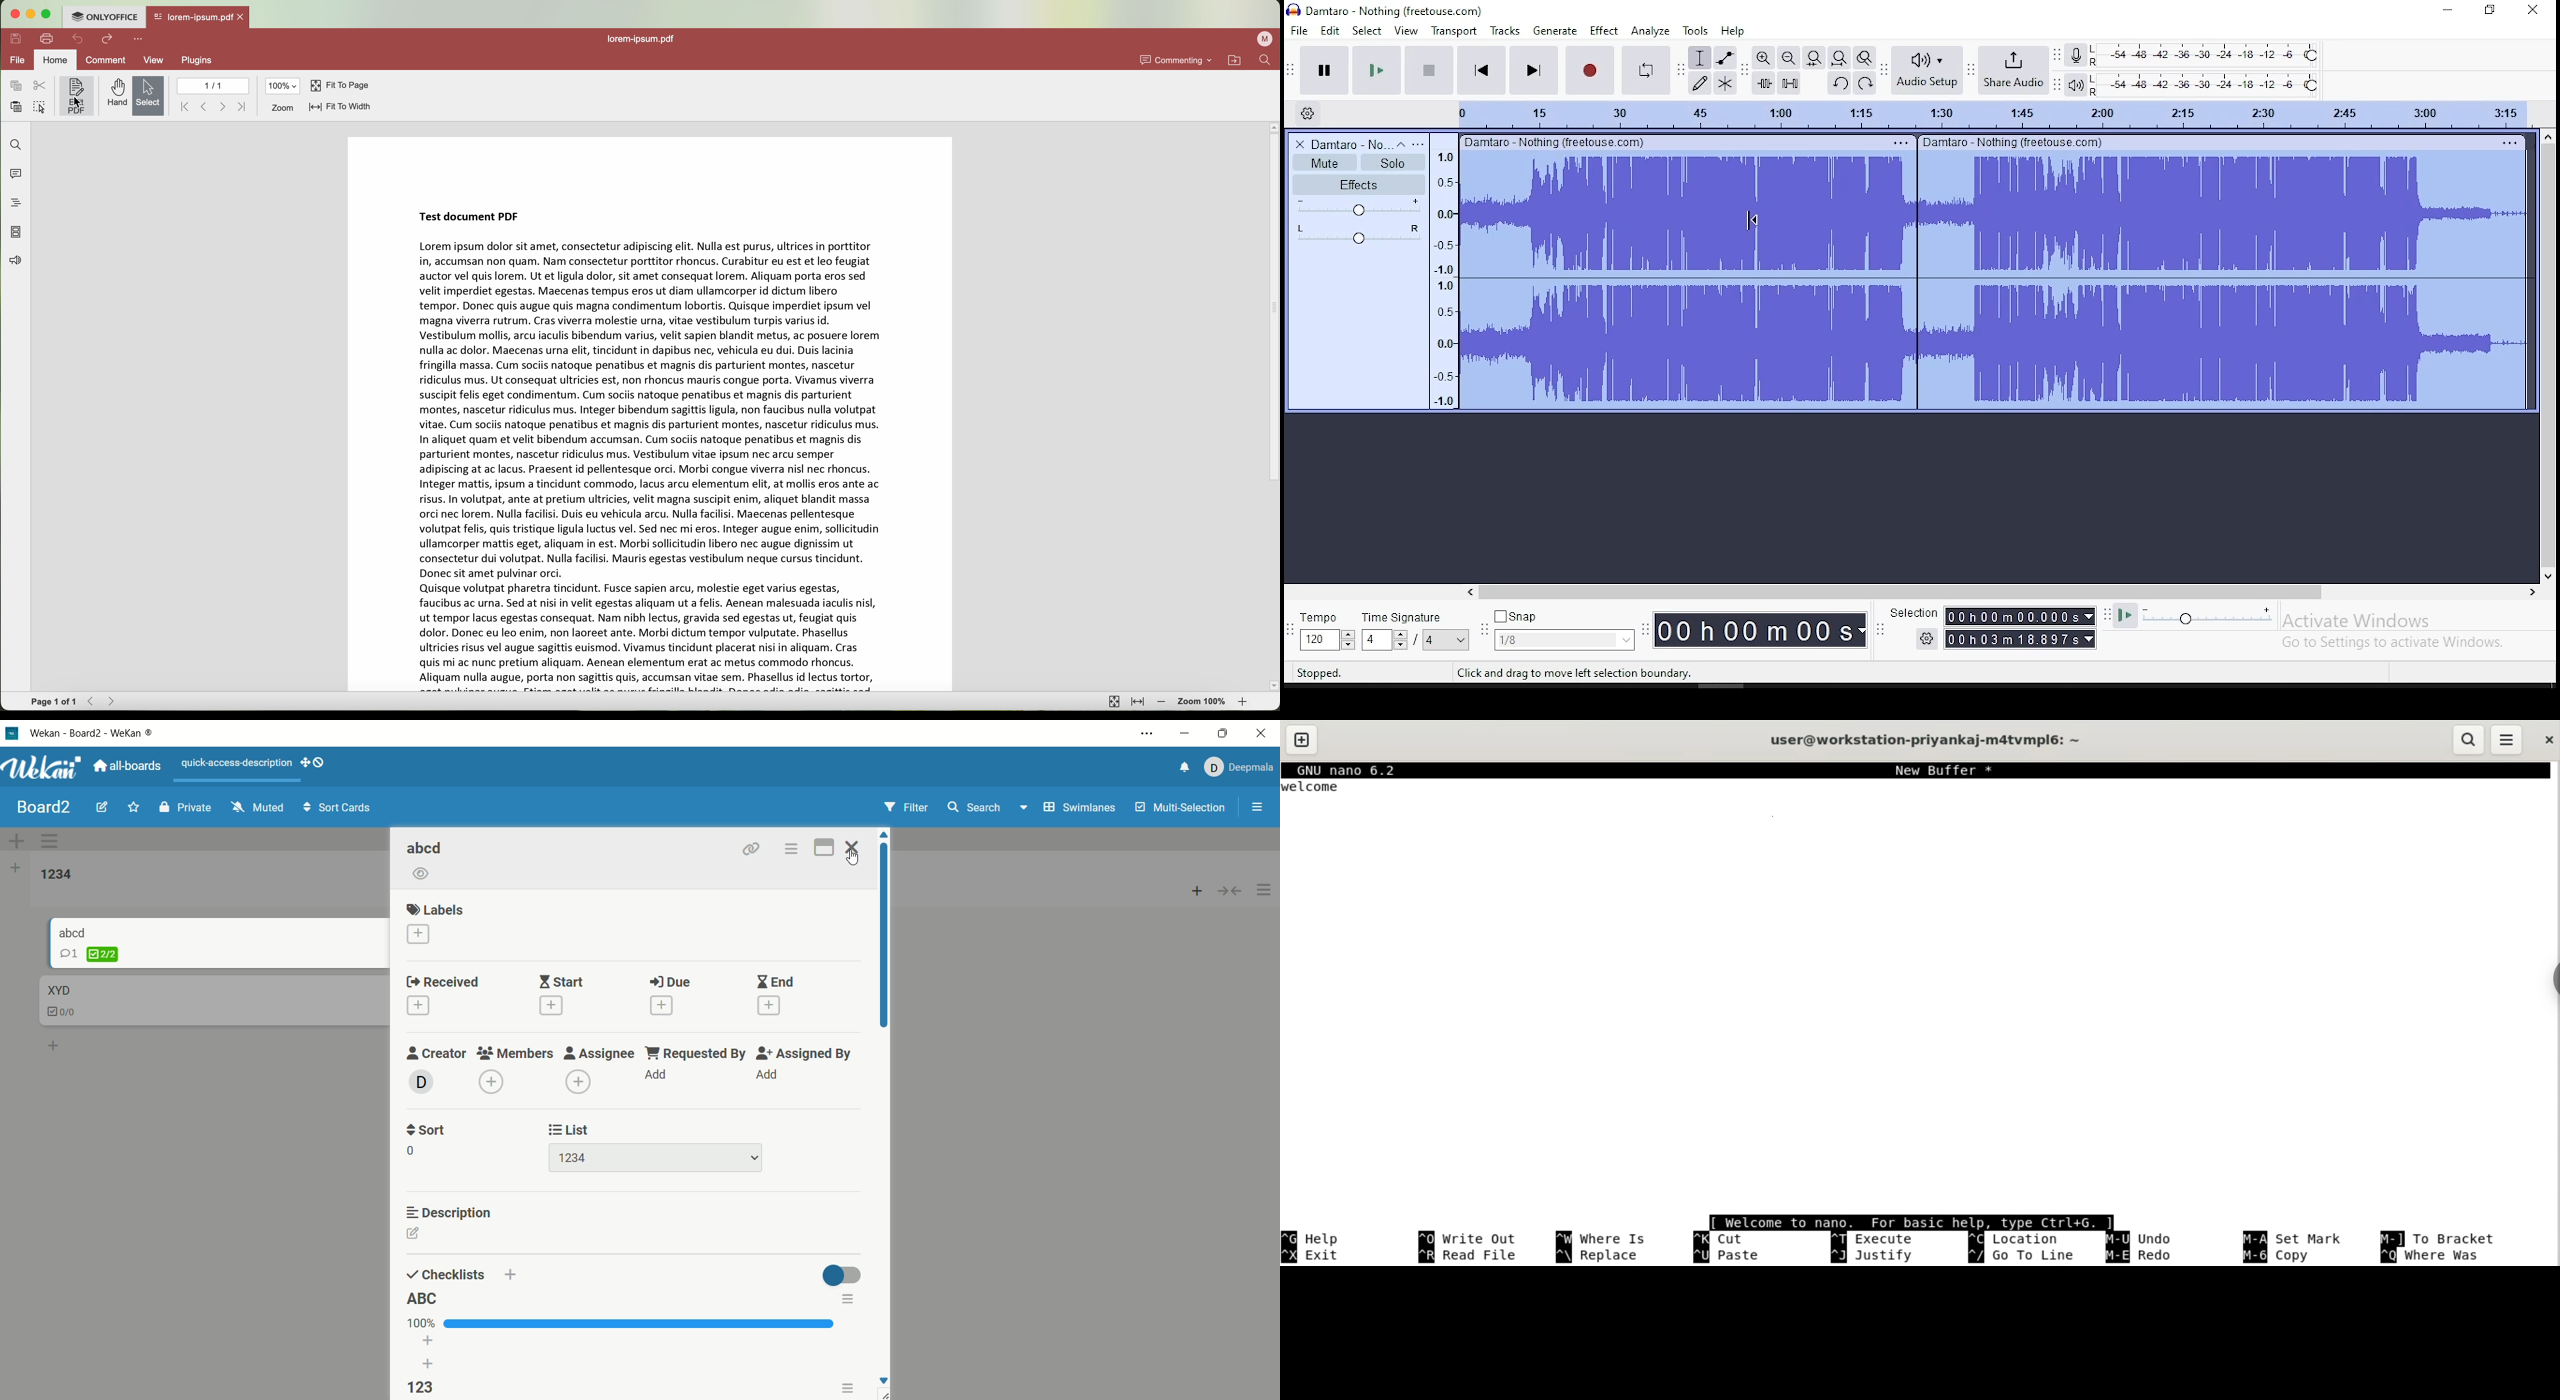 This screenshot has height=1400, width=2576. What do you see at coordinates (1401, 144) in the screenshot?
I see `collapse` at bounding box center [1401, 144].